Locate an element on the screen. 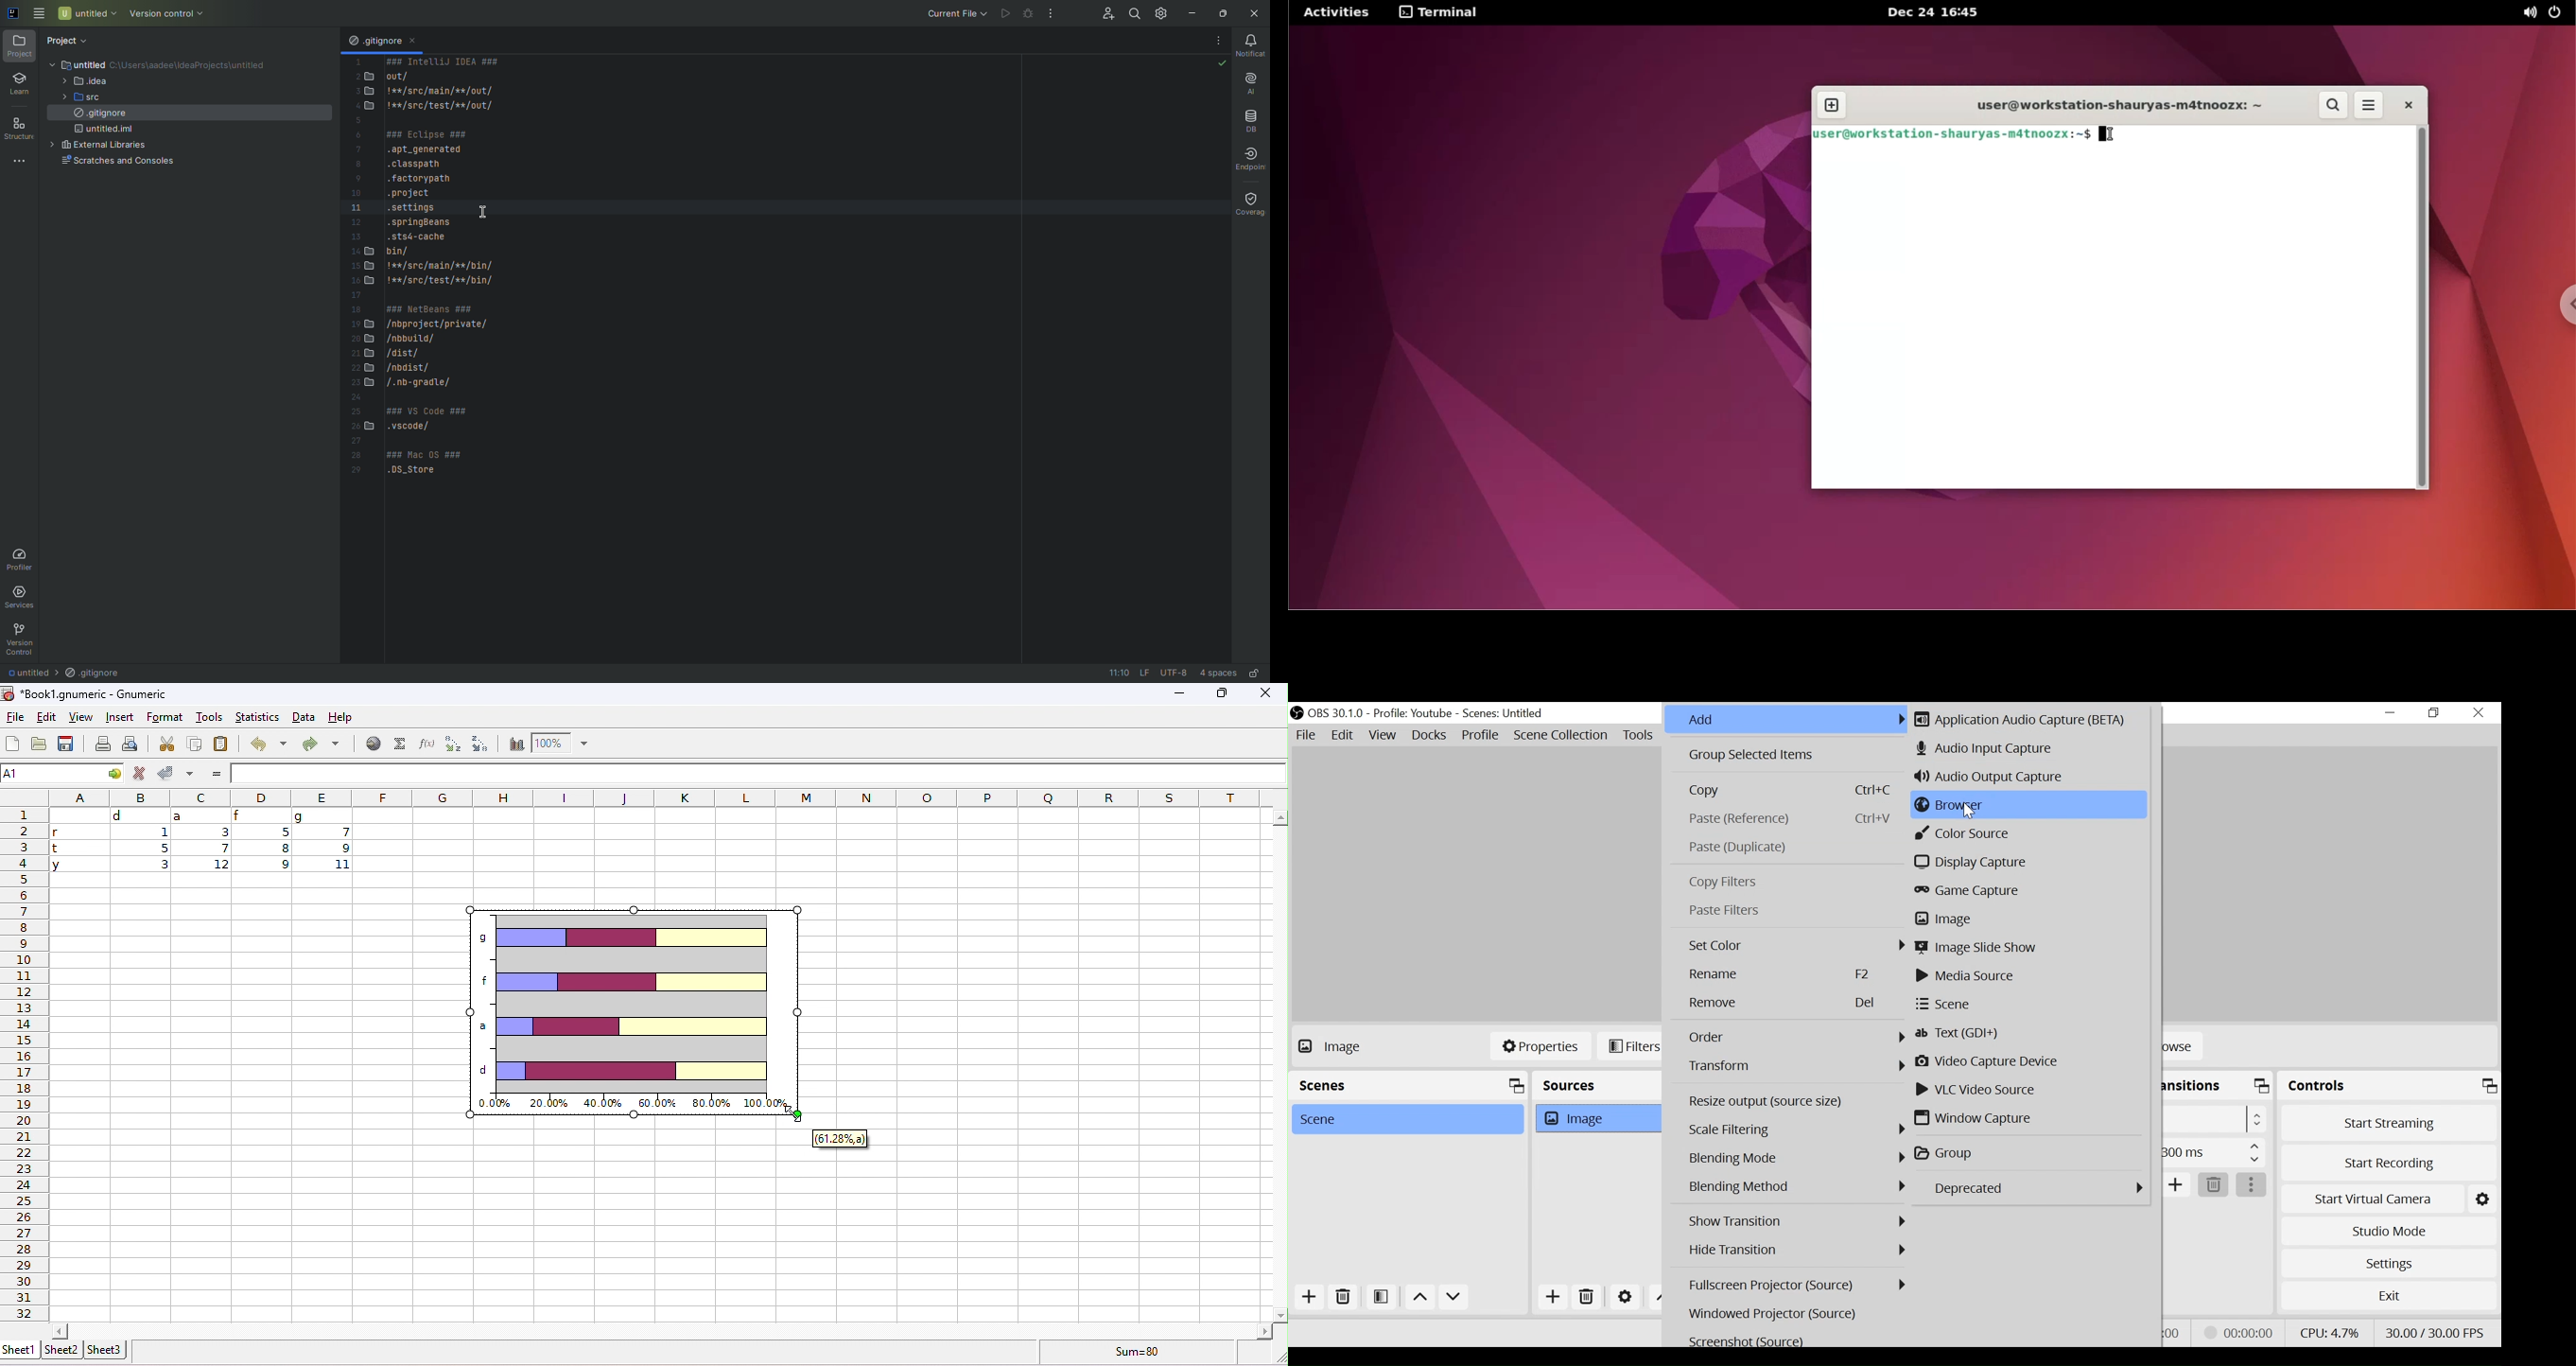  Resize output is located at coordinates (1798, 1102).